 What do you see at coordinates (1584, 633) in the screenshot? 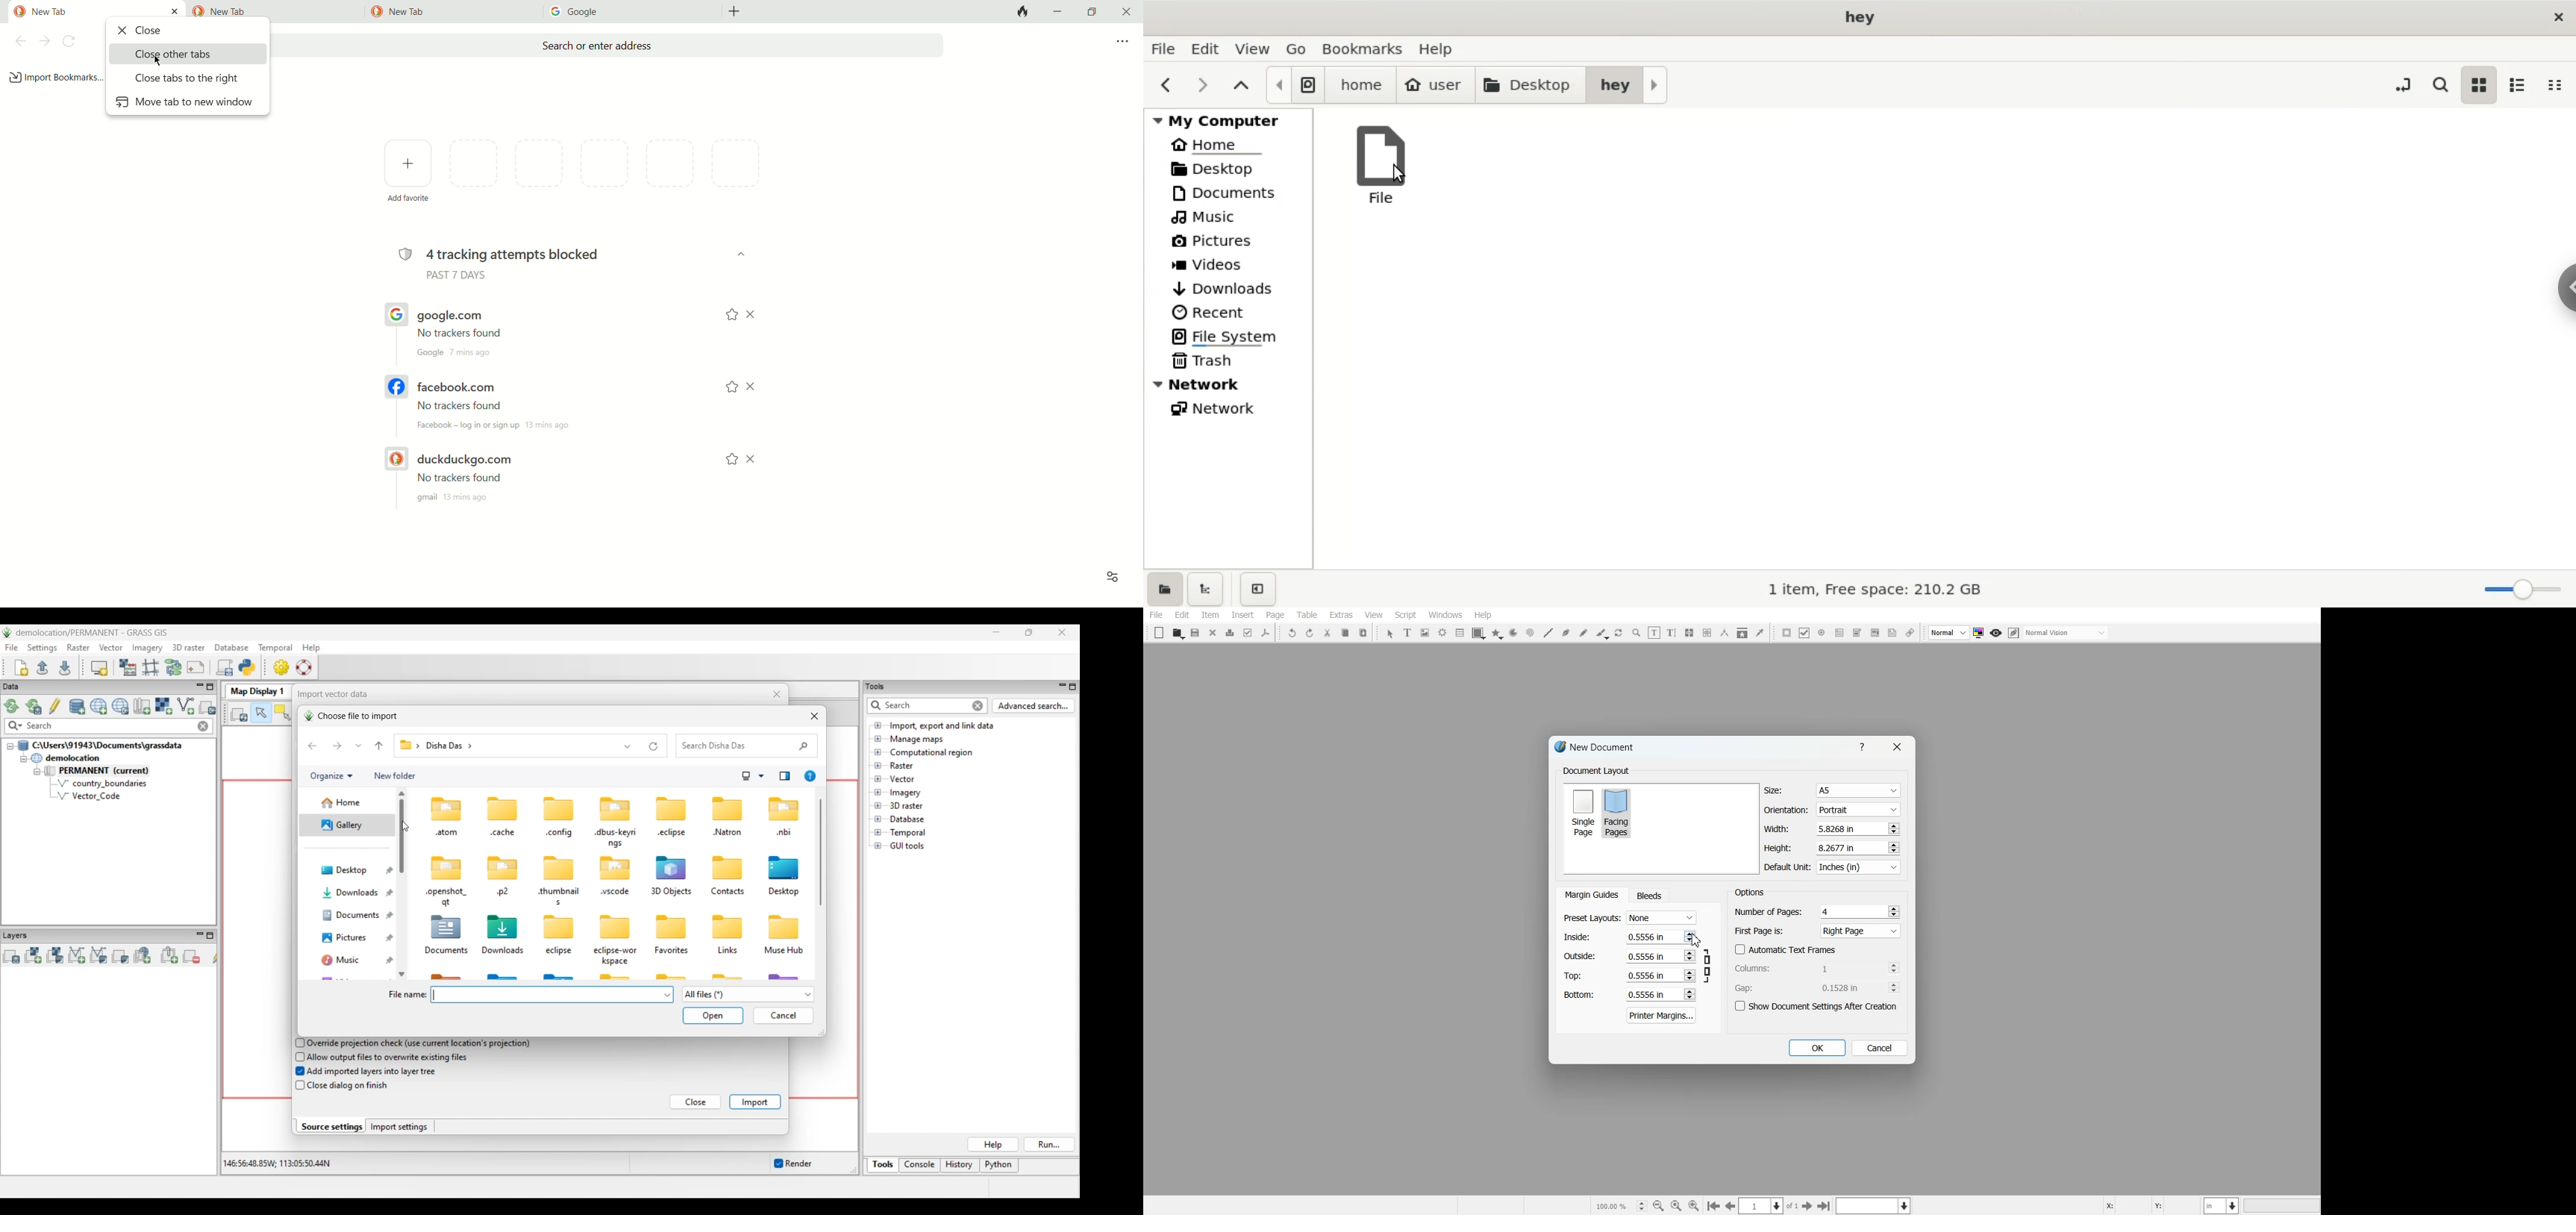
I see `Freehand line` at bounding box center [1584, 633].